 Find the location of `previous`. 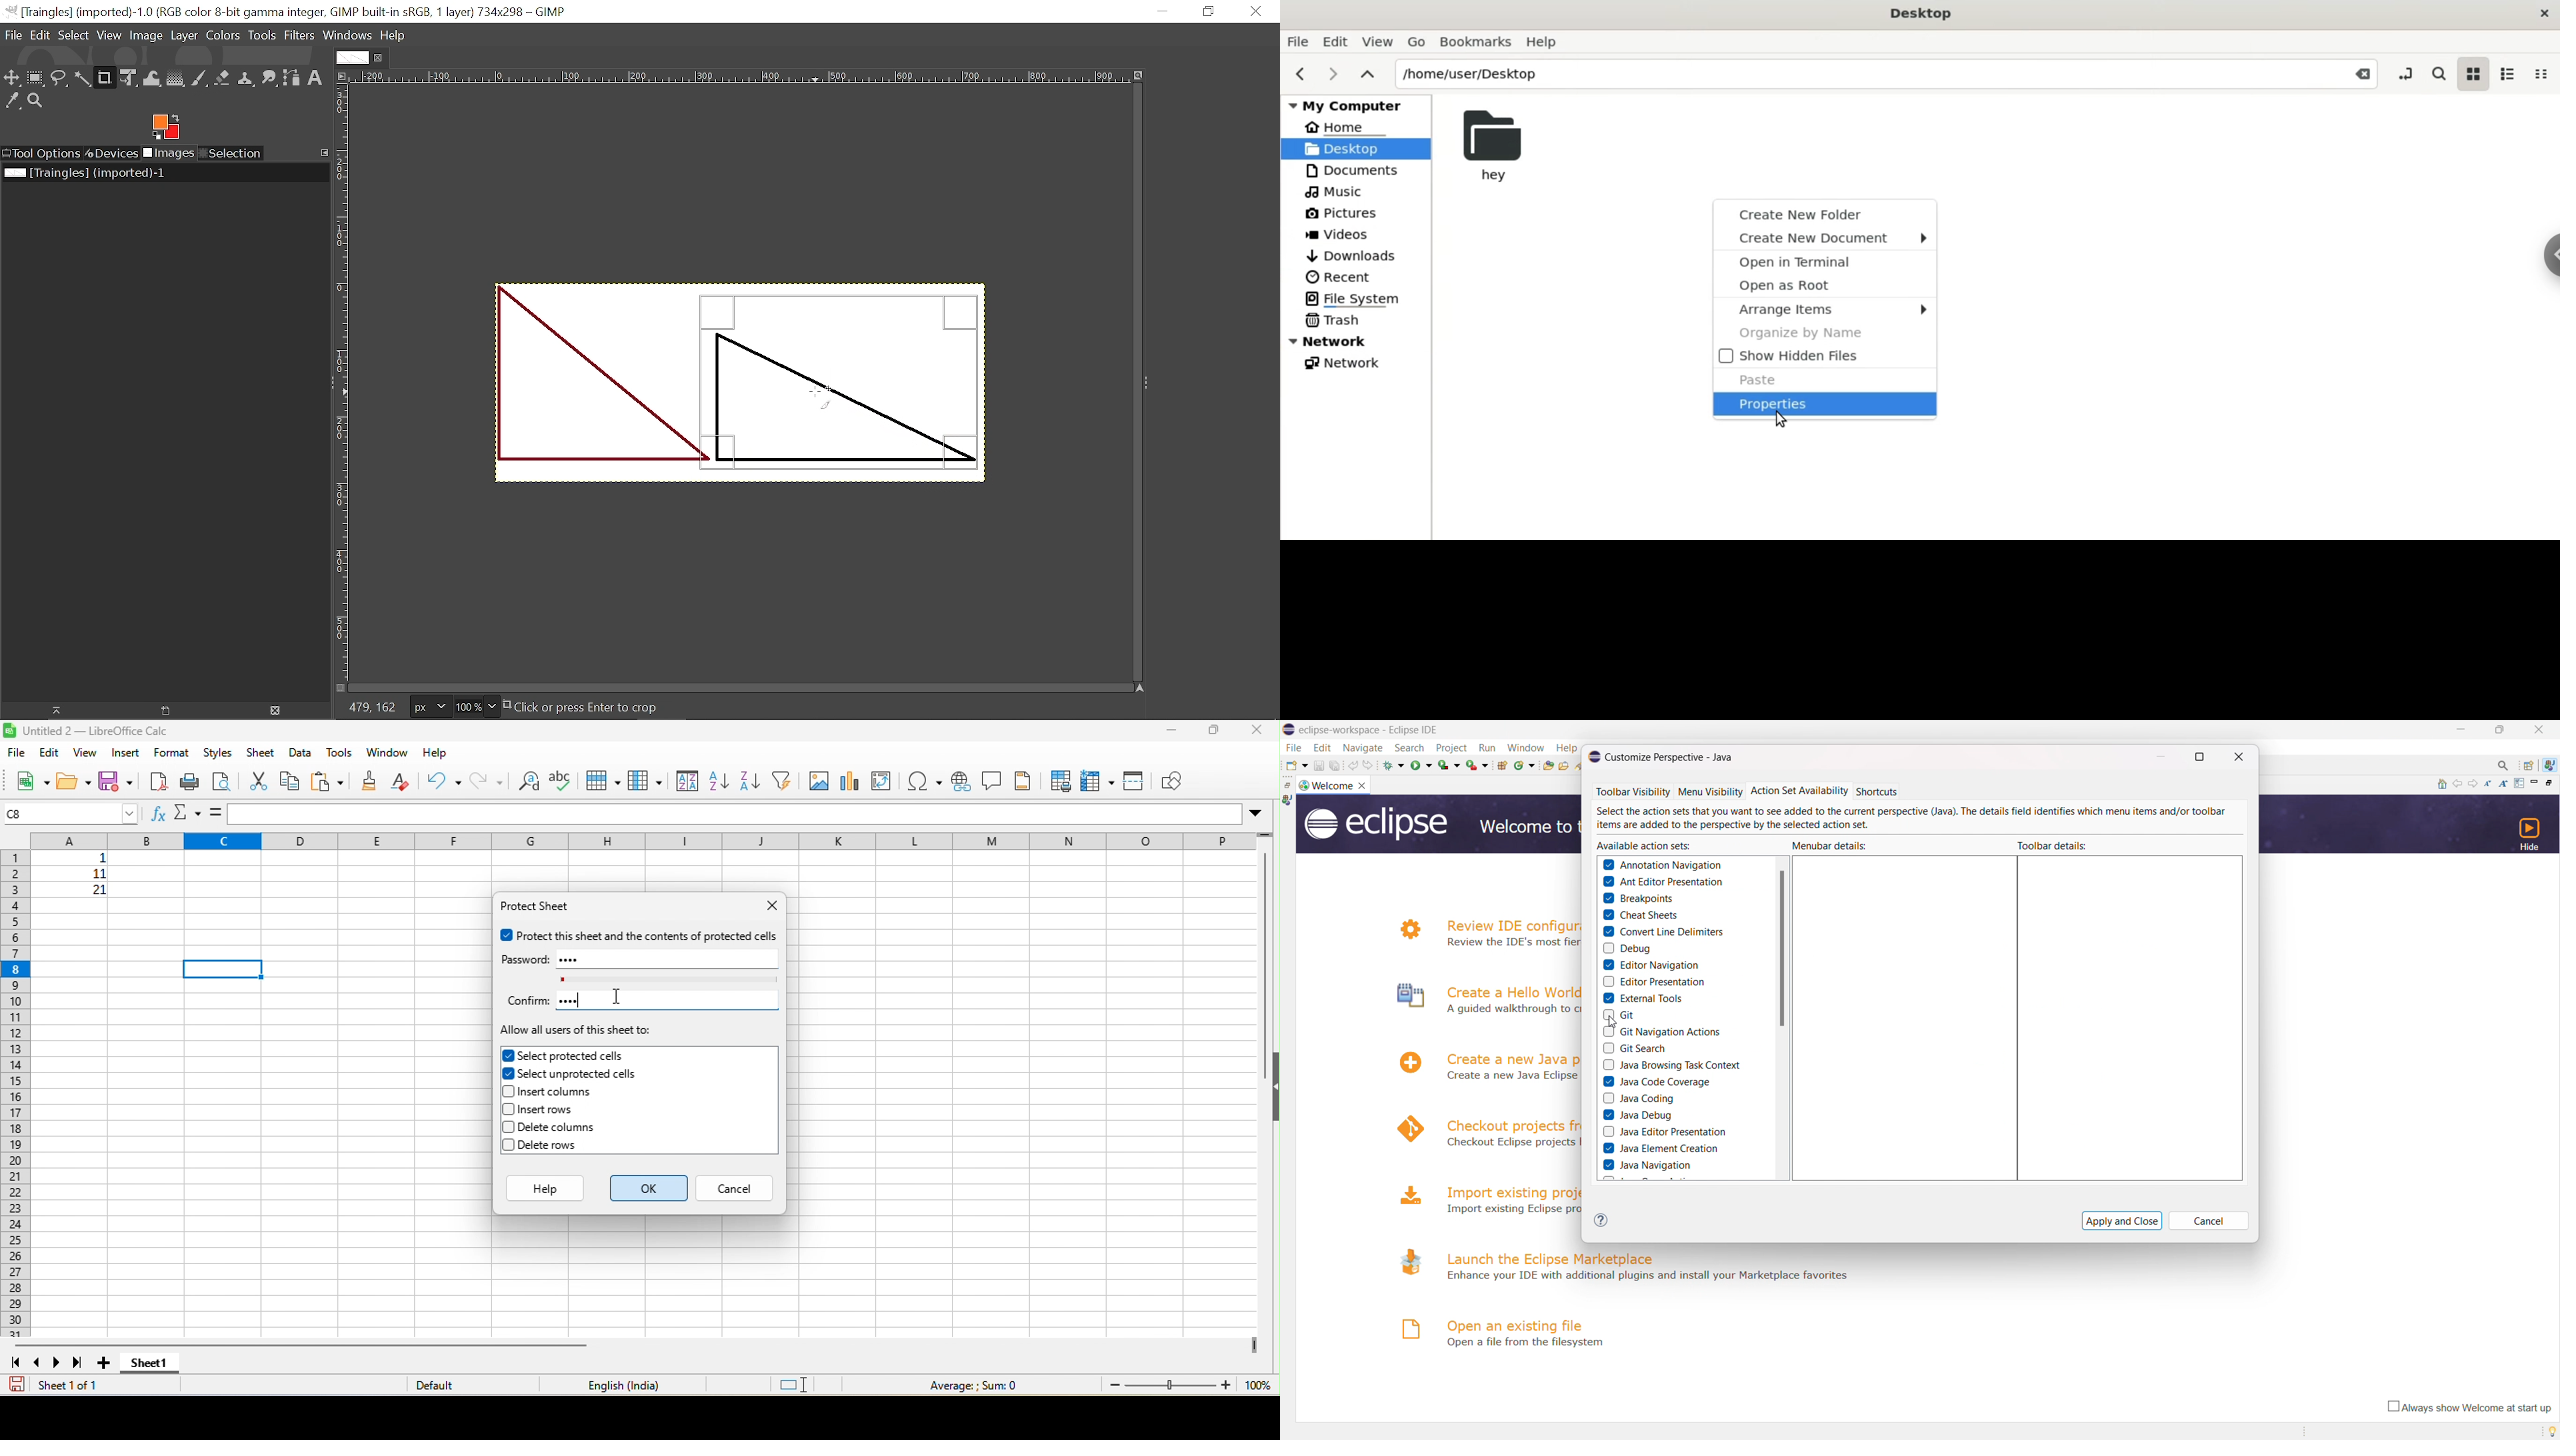

previous is located at coordinates (1299, 72).